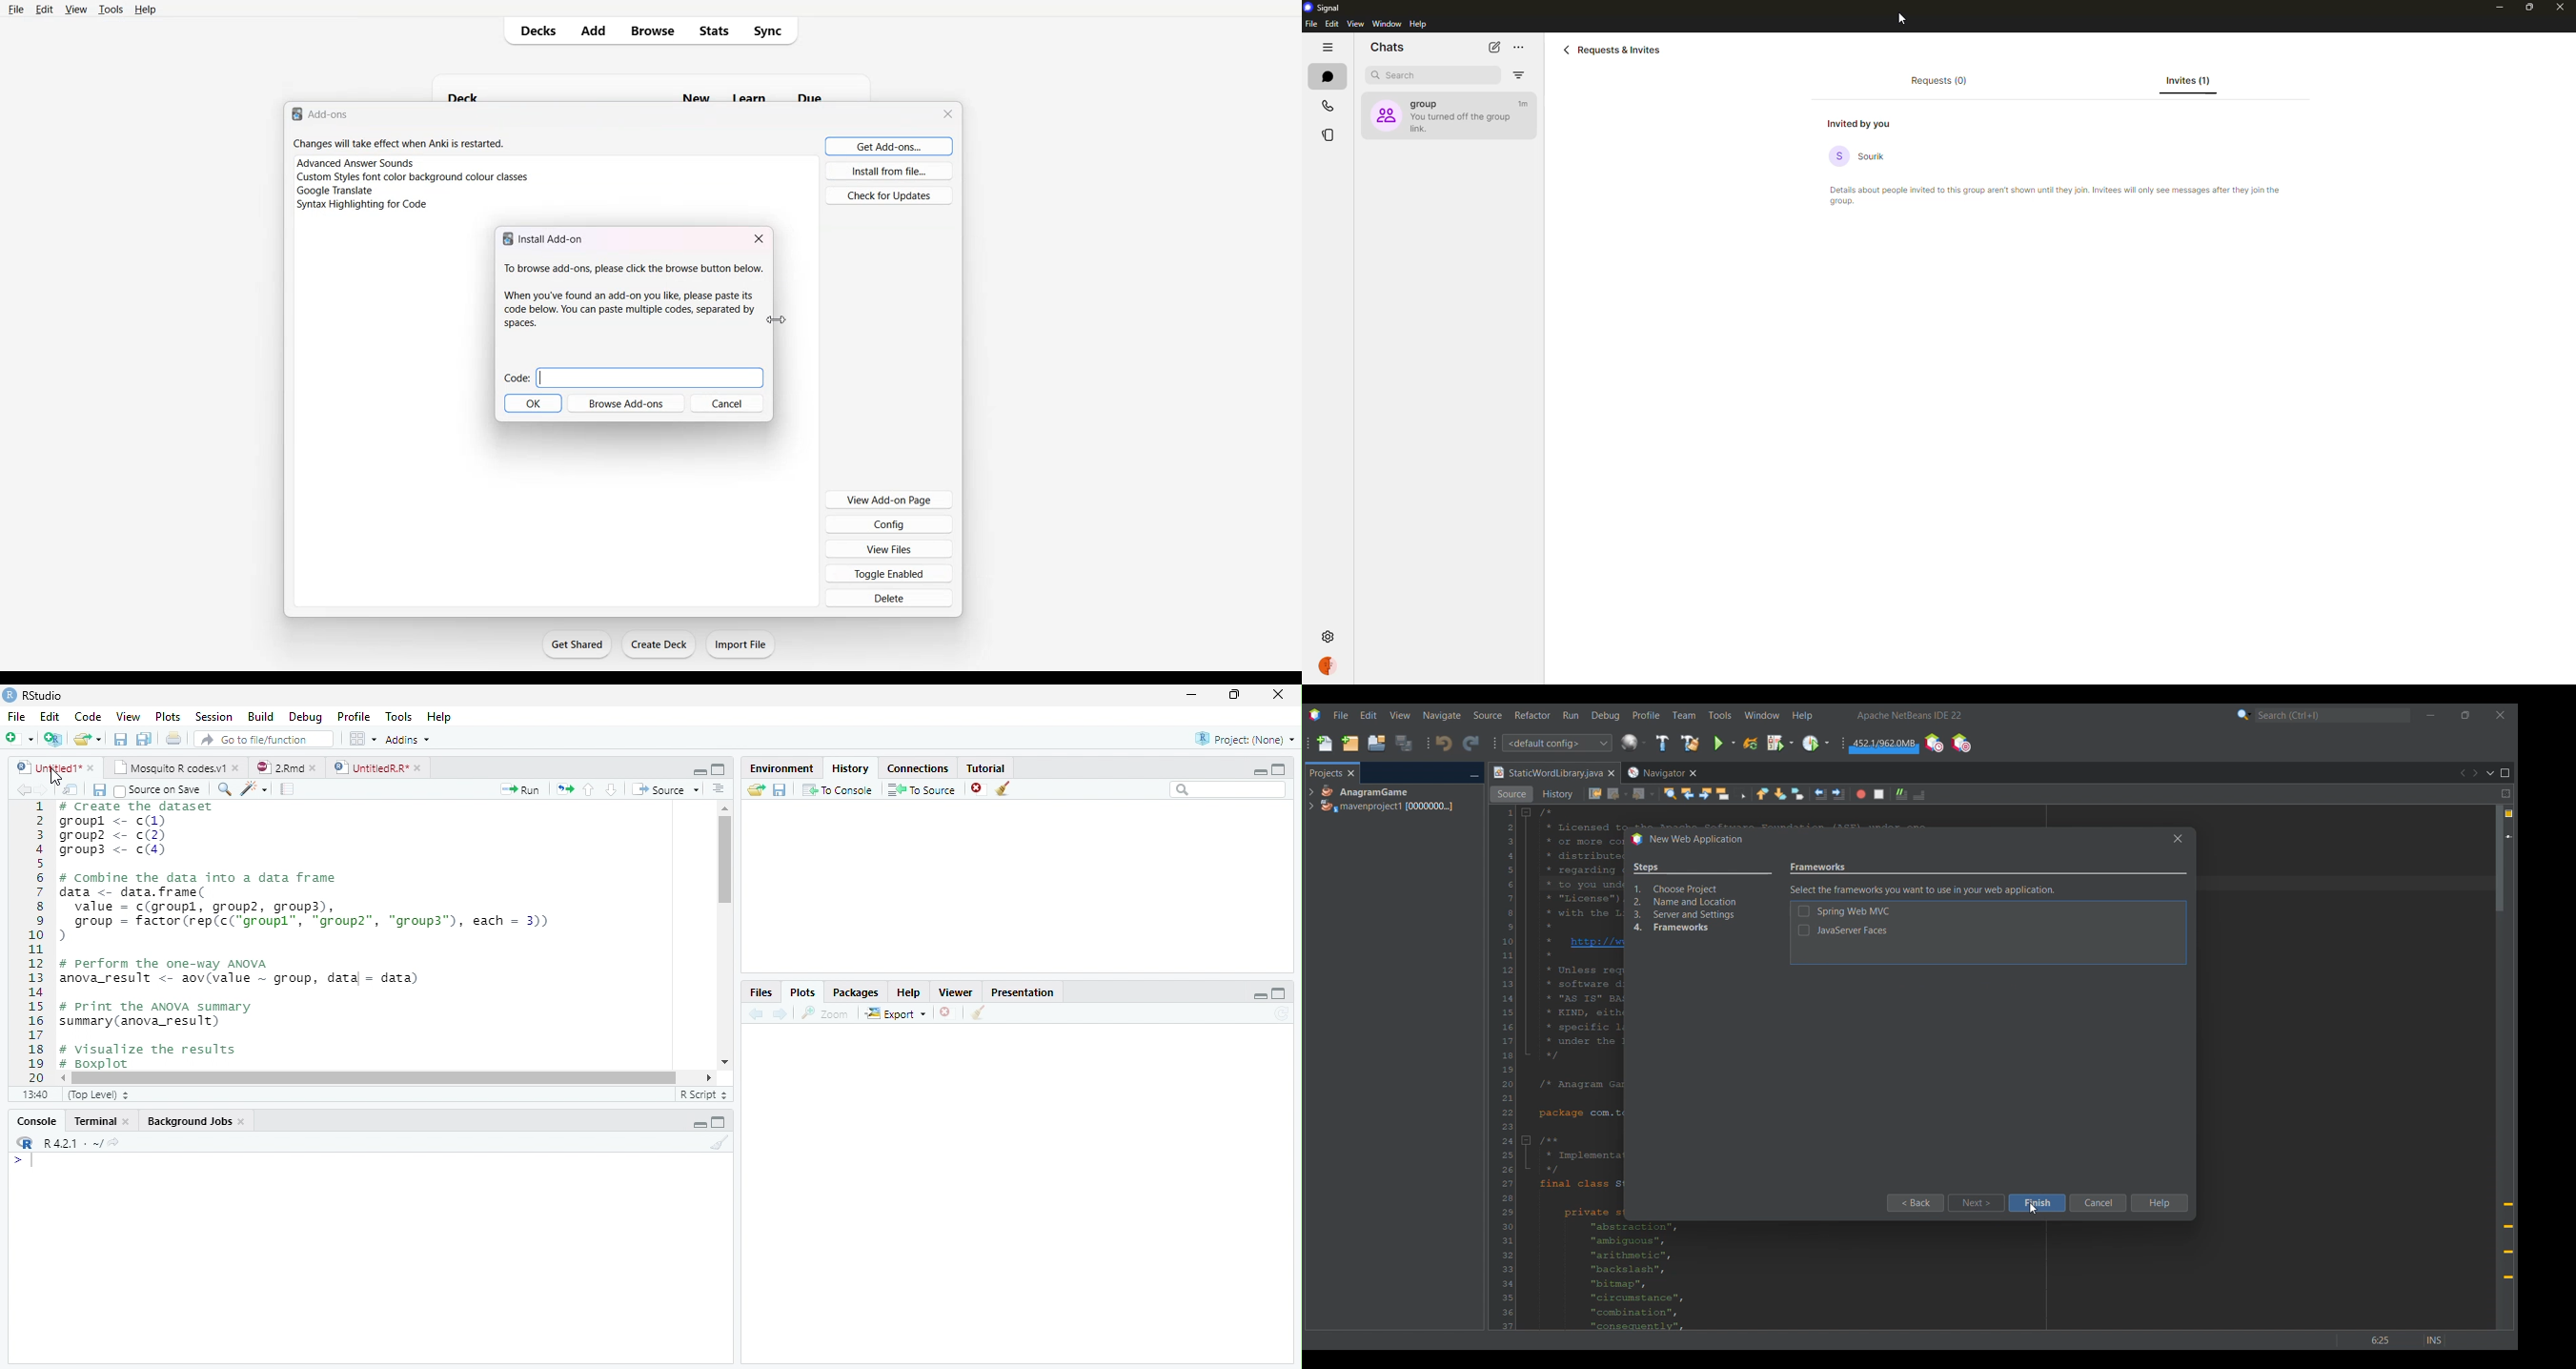 The image size is (2576, 1372). What do you see at coordinates (73, 791) in the screenshot?
I see `Show in new window` at bounding box center [73, 791].